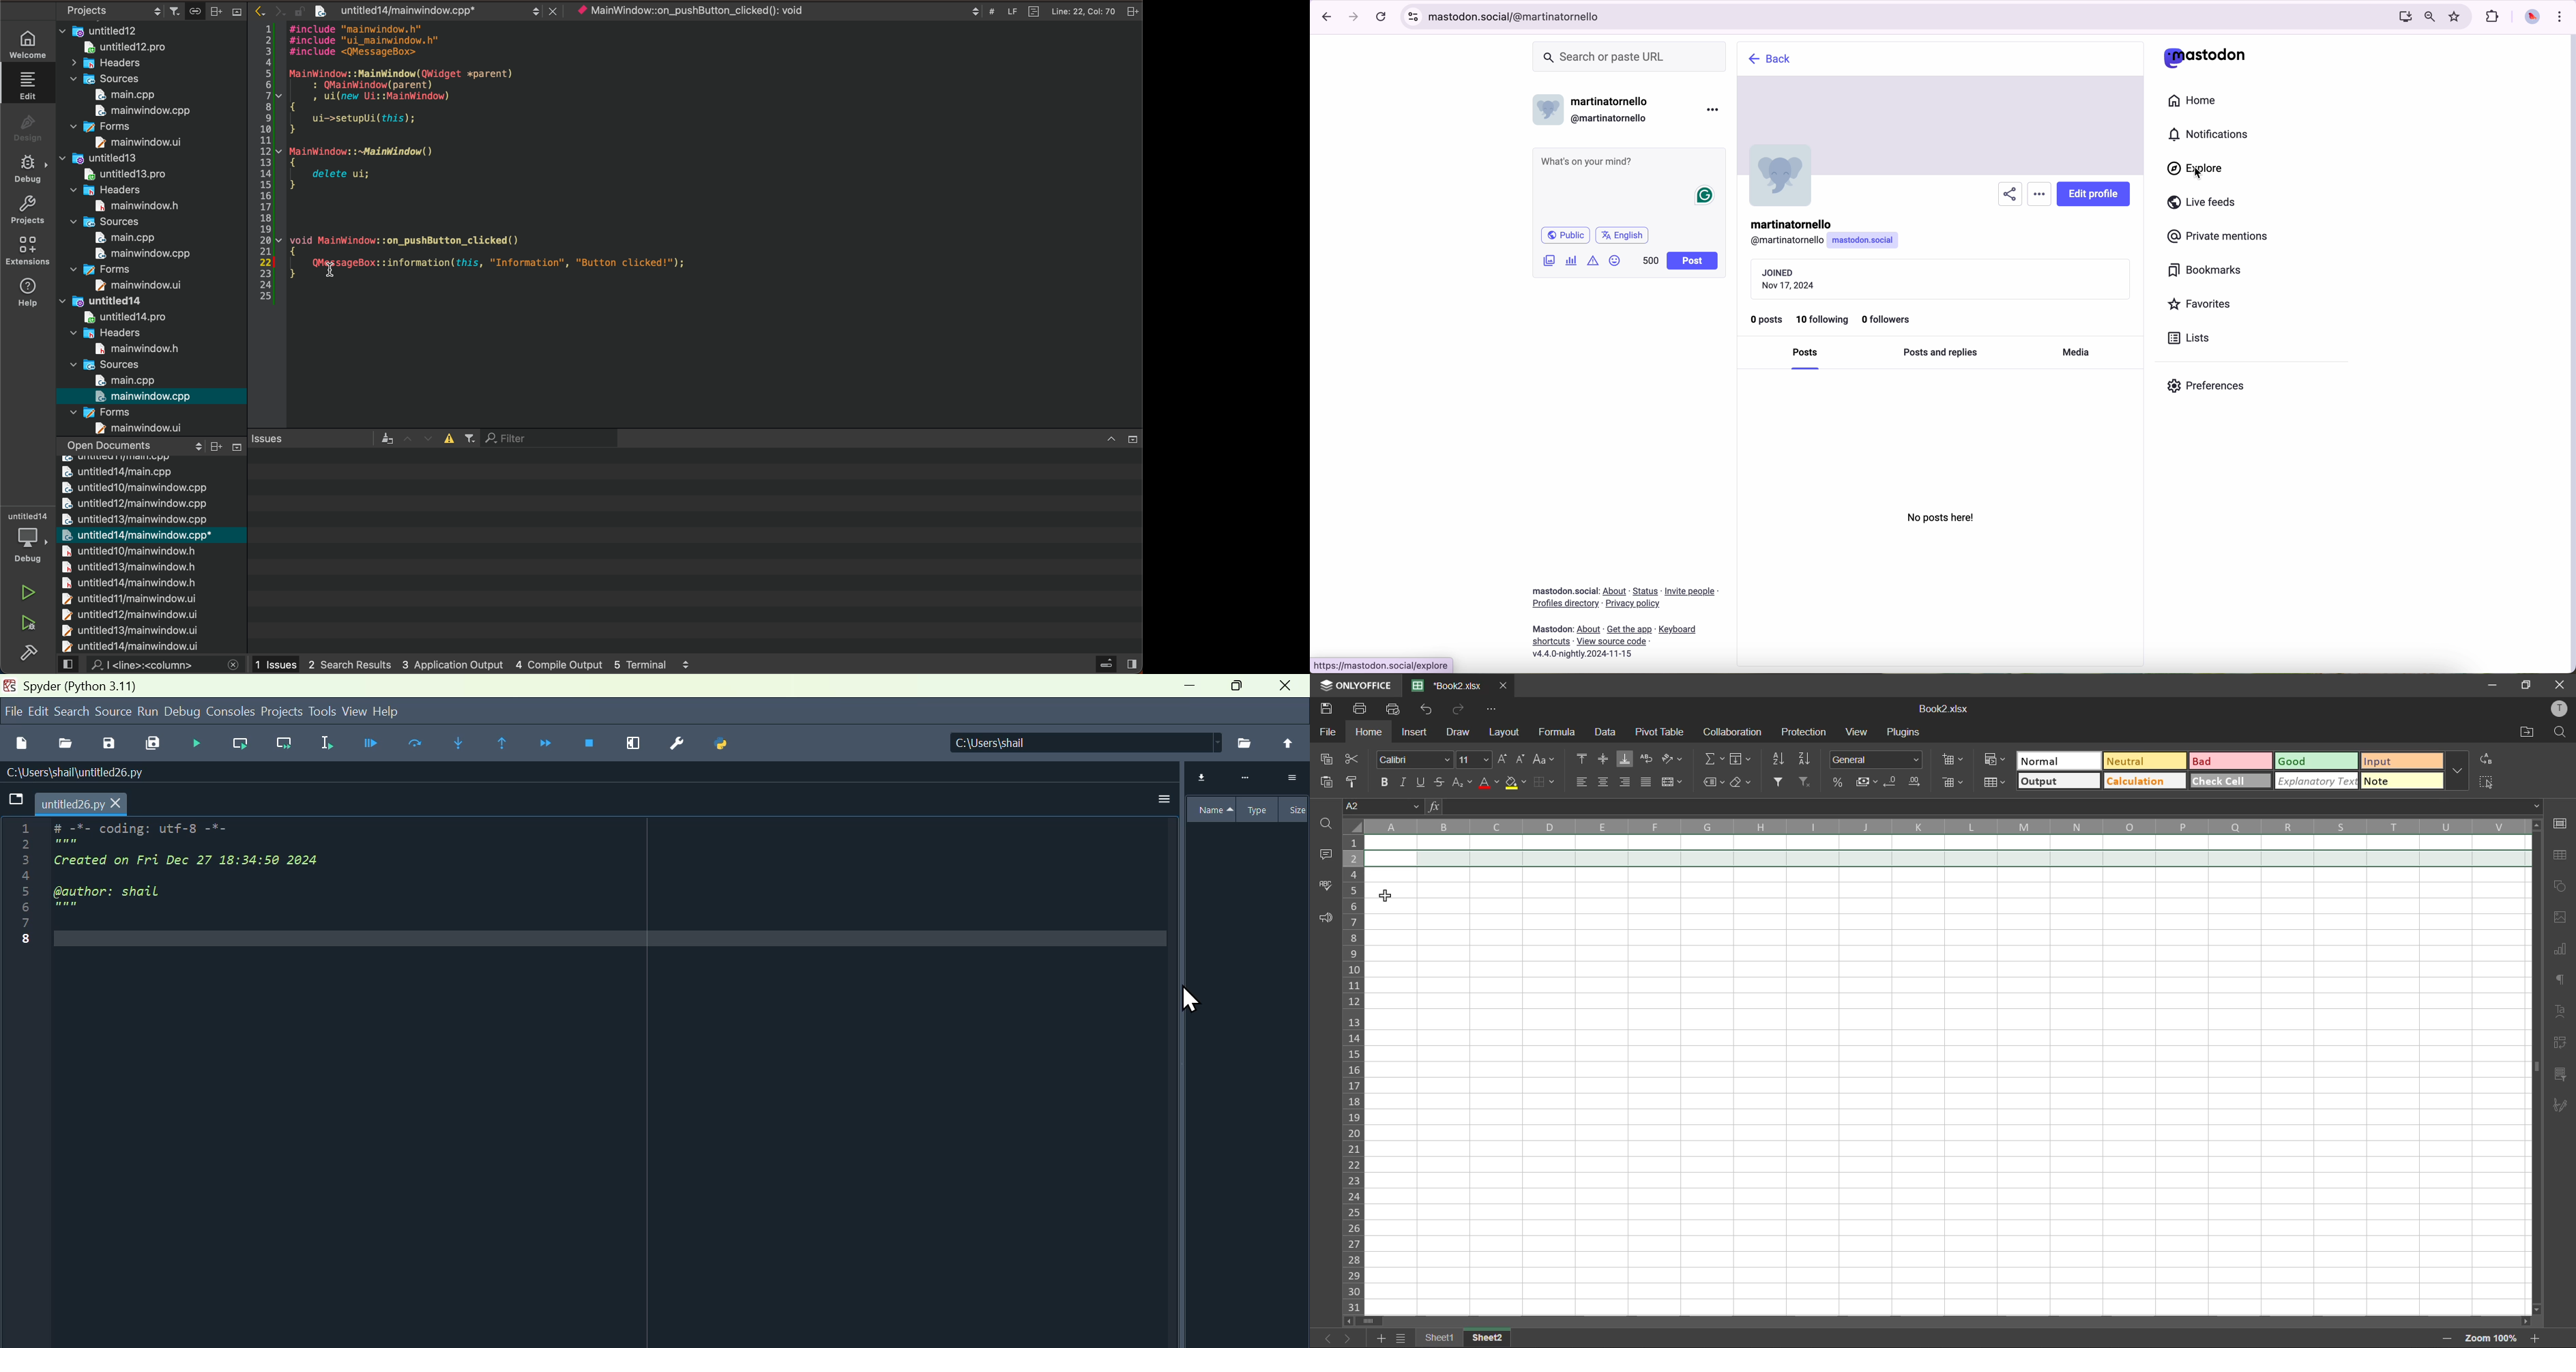 This screenshot has width=2576, height=1372. I want to click on More options, so click(1160, 795).